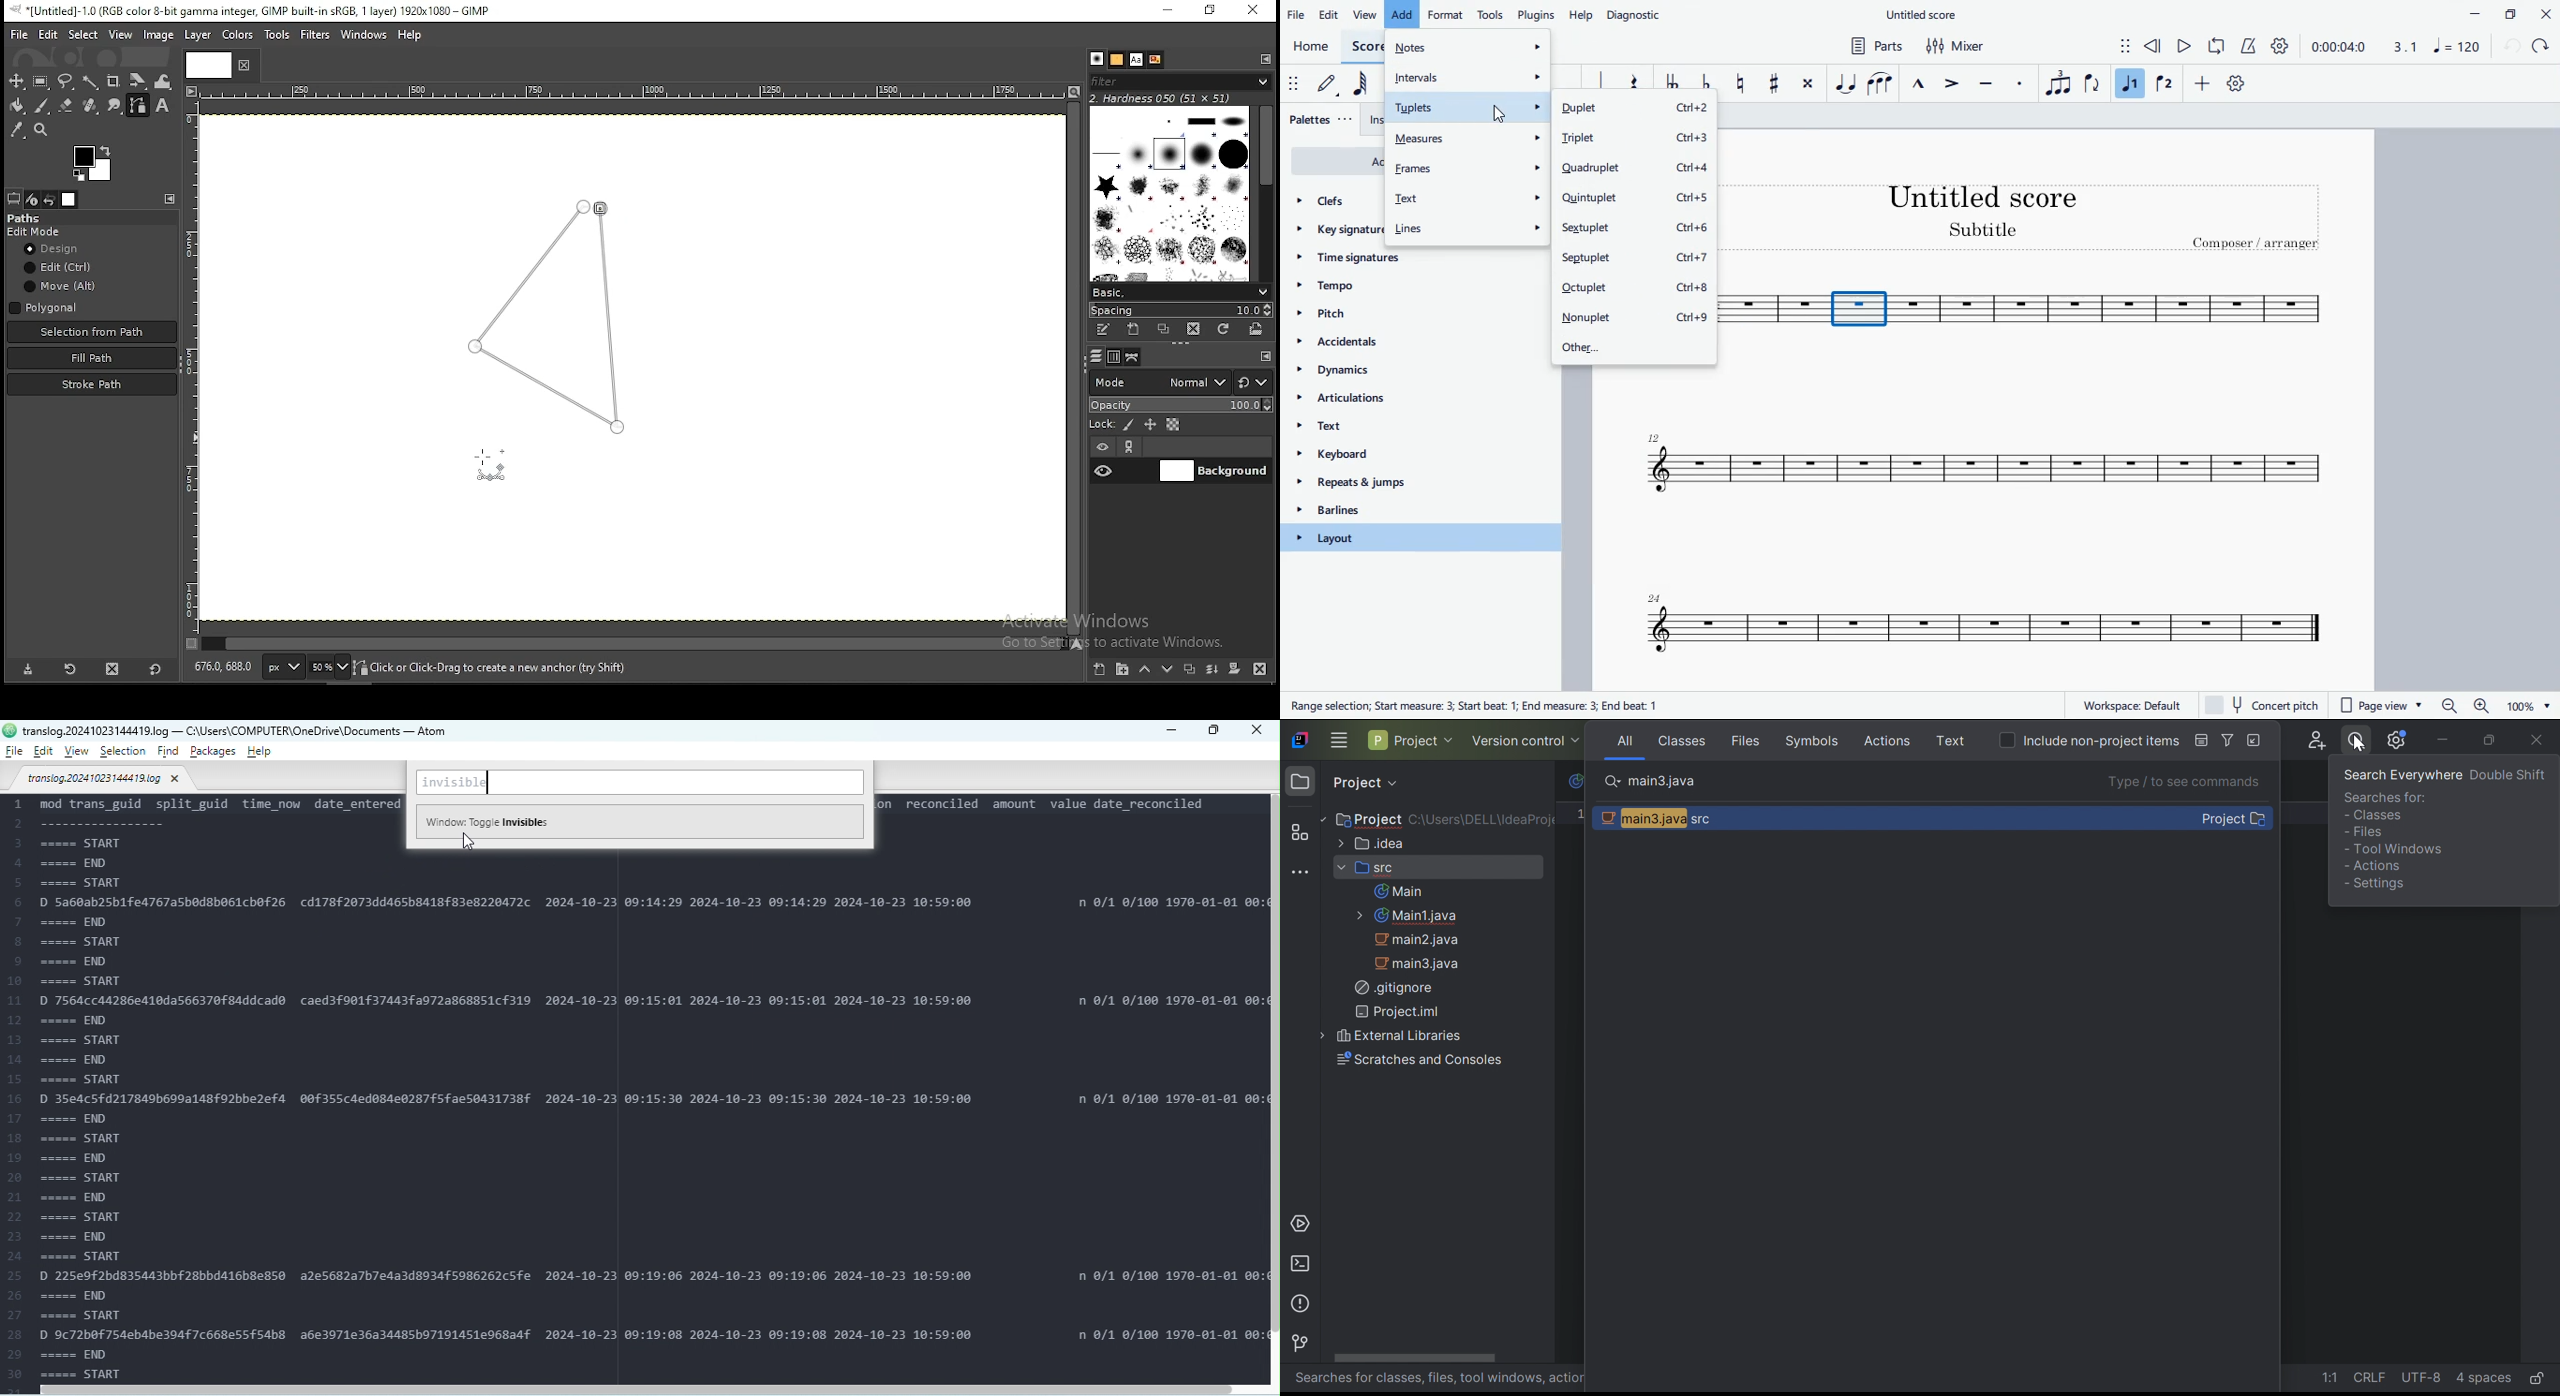 This screenshot has height=1400, width=2576. Describe the element at coordinates (56, 248) in the screenshot. I see `design` at that location.